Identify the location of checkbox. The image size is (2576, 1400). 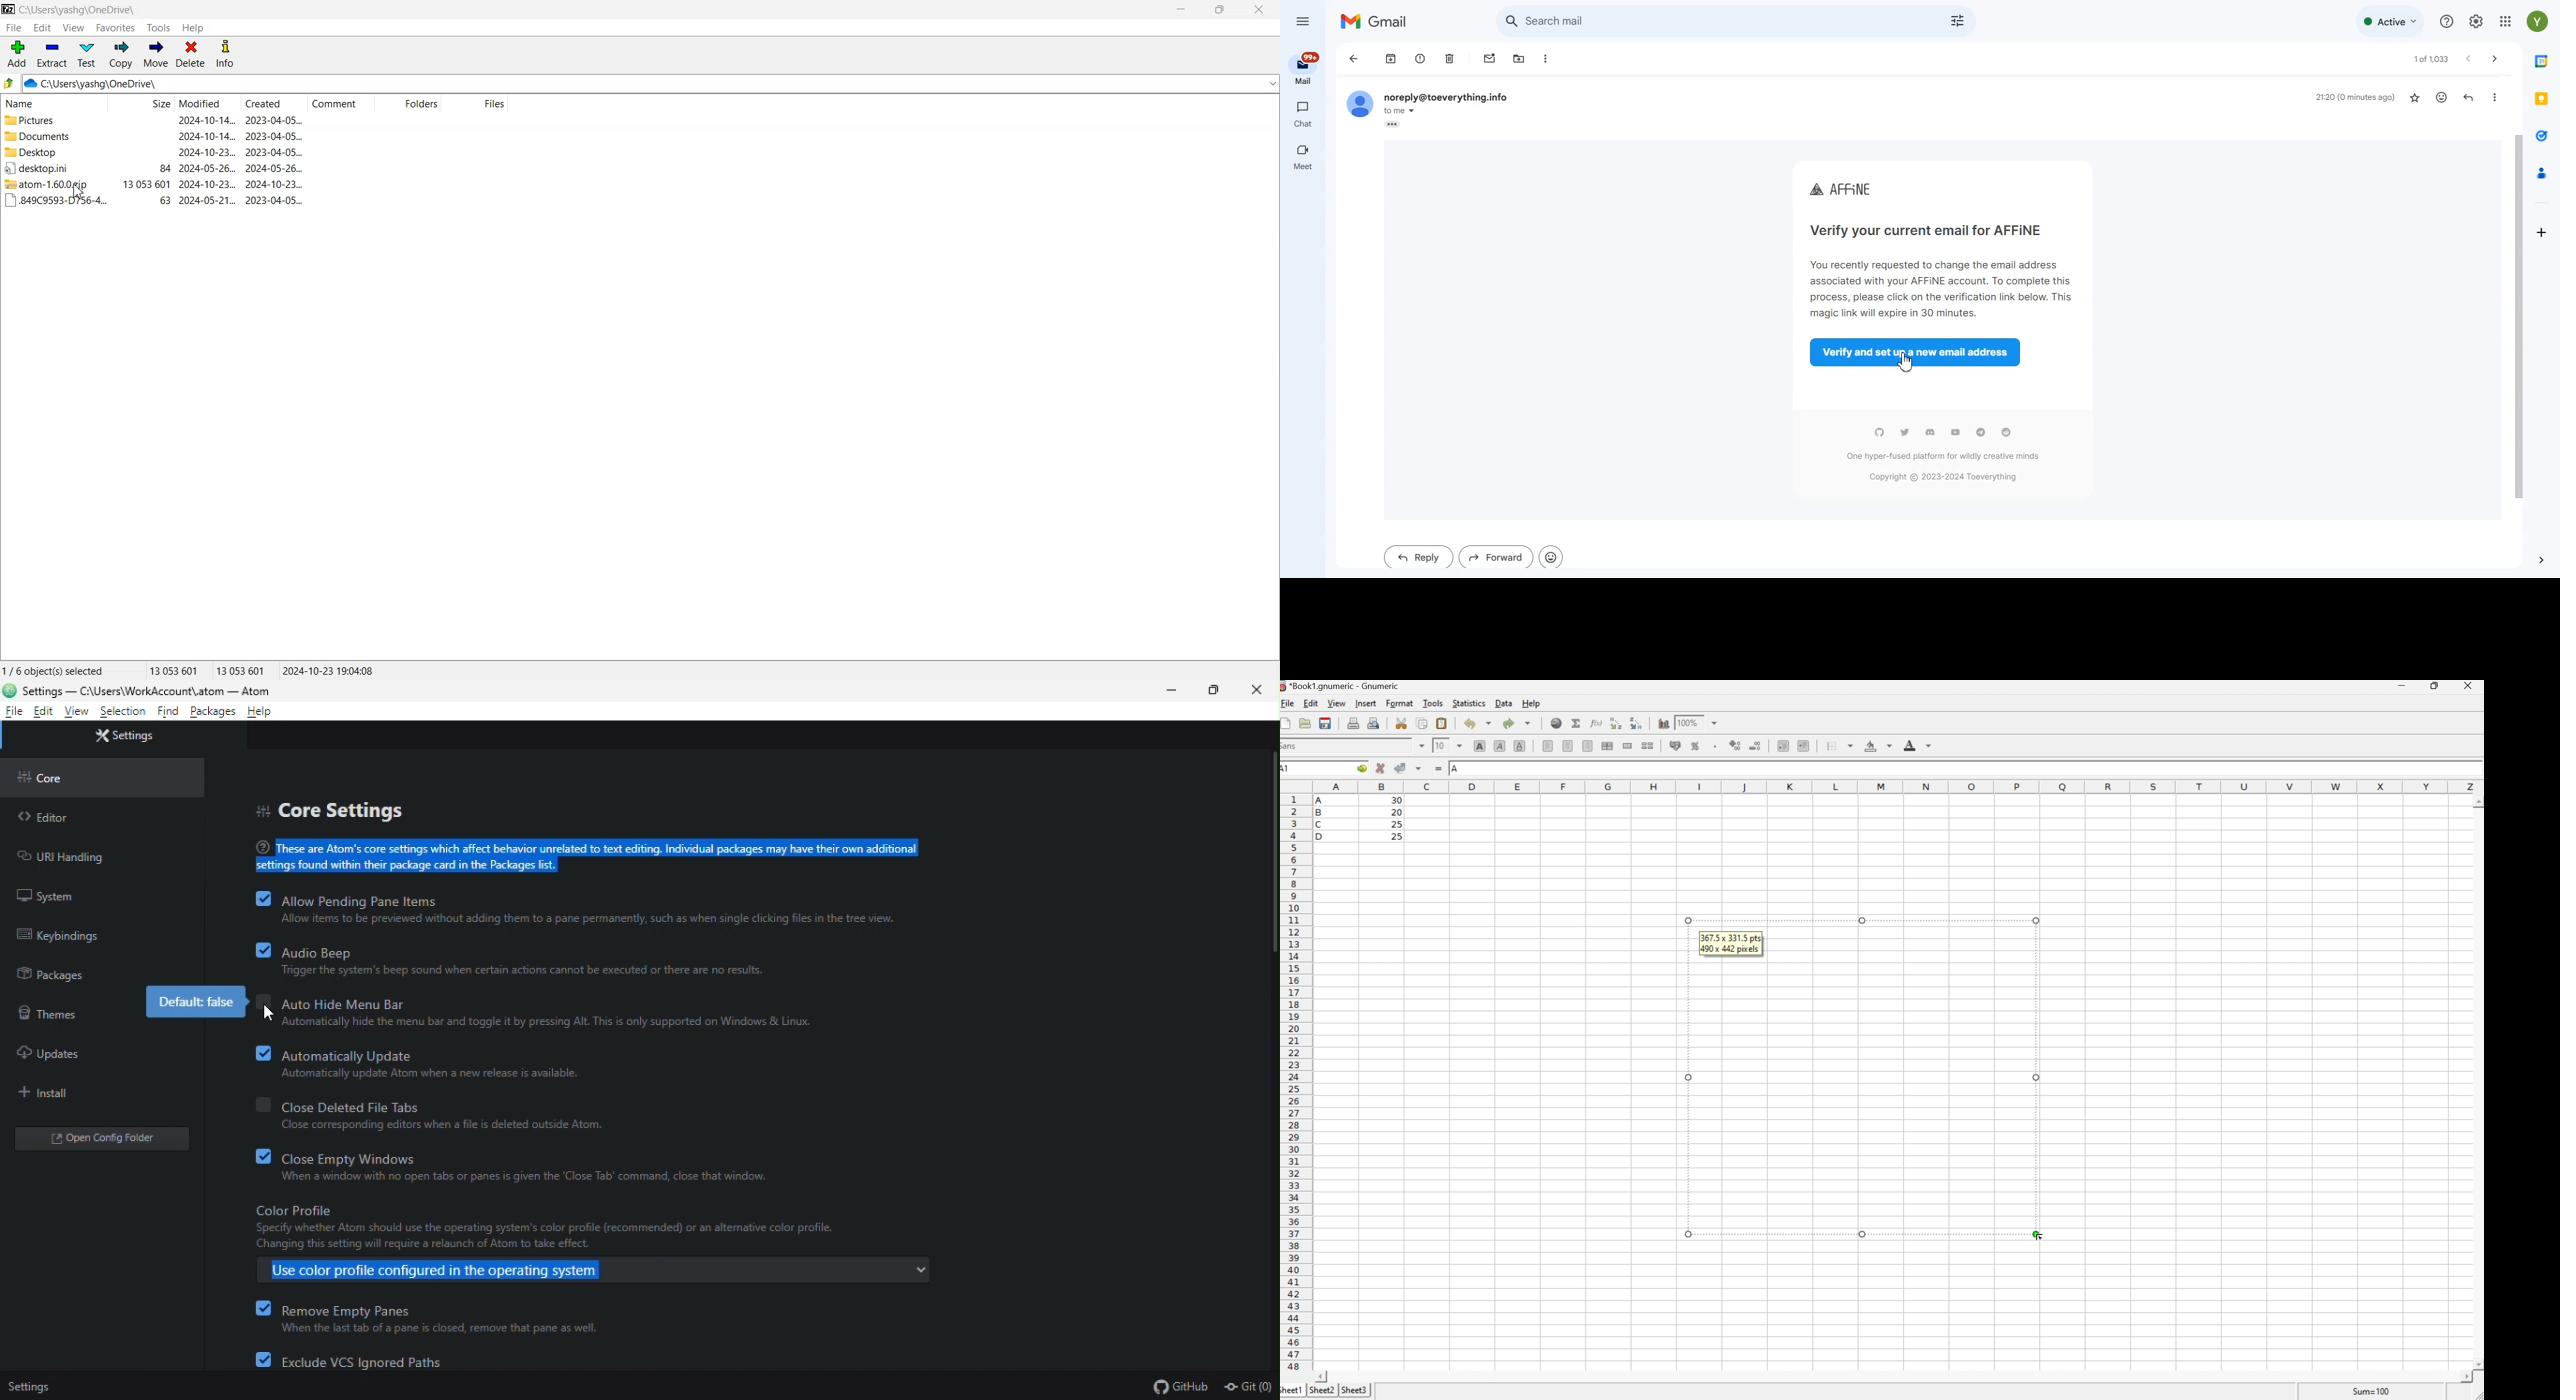
(259, 951).